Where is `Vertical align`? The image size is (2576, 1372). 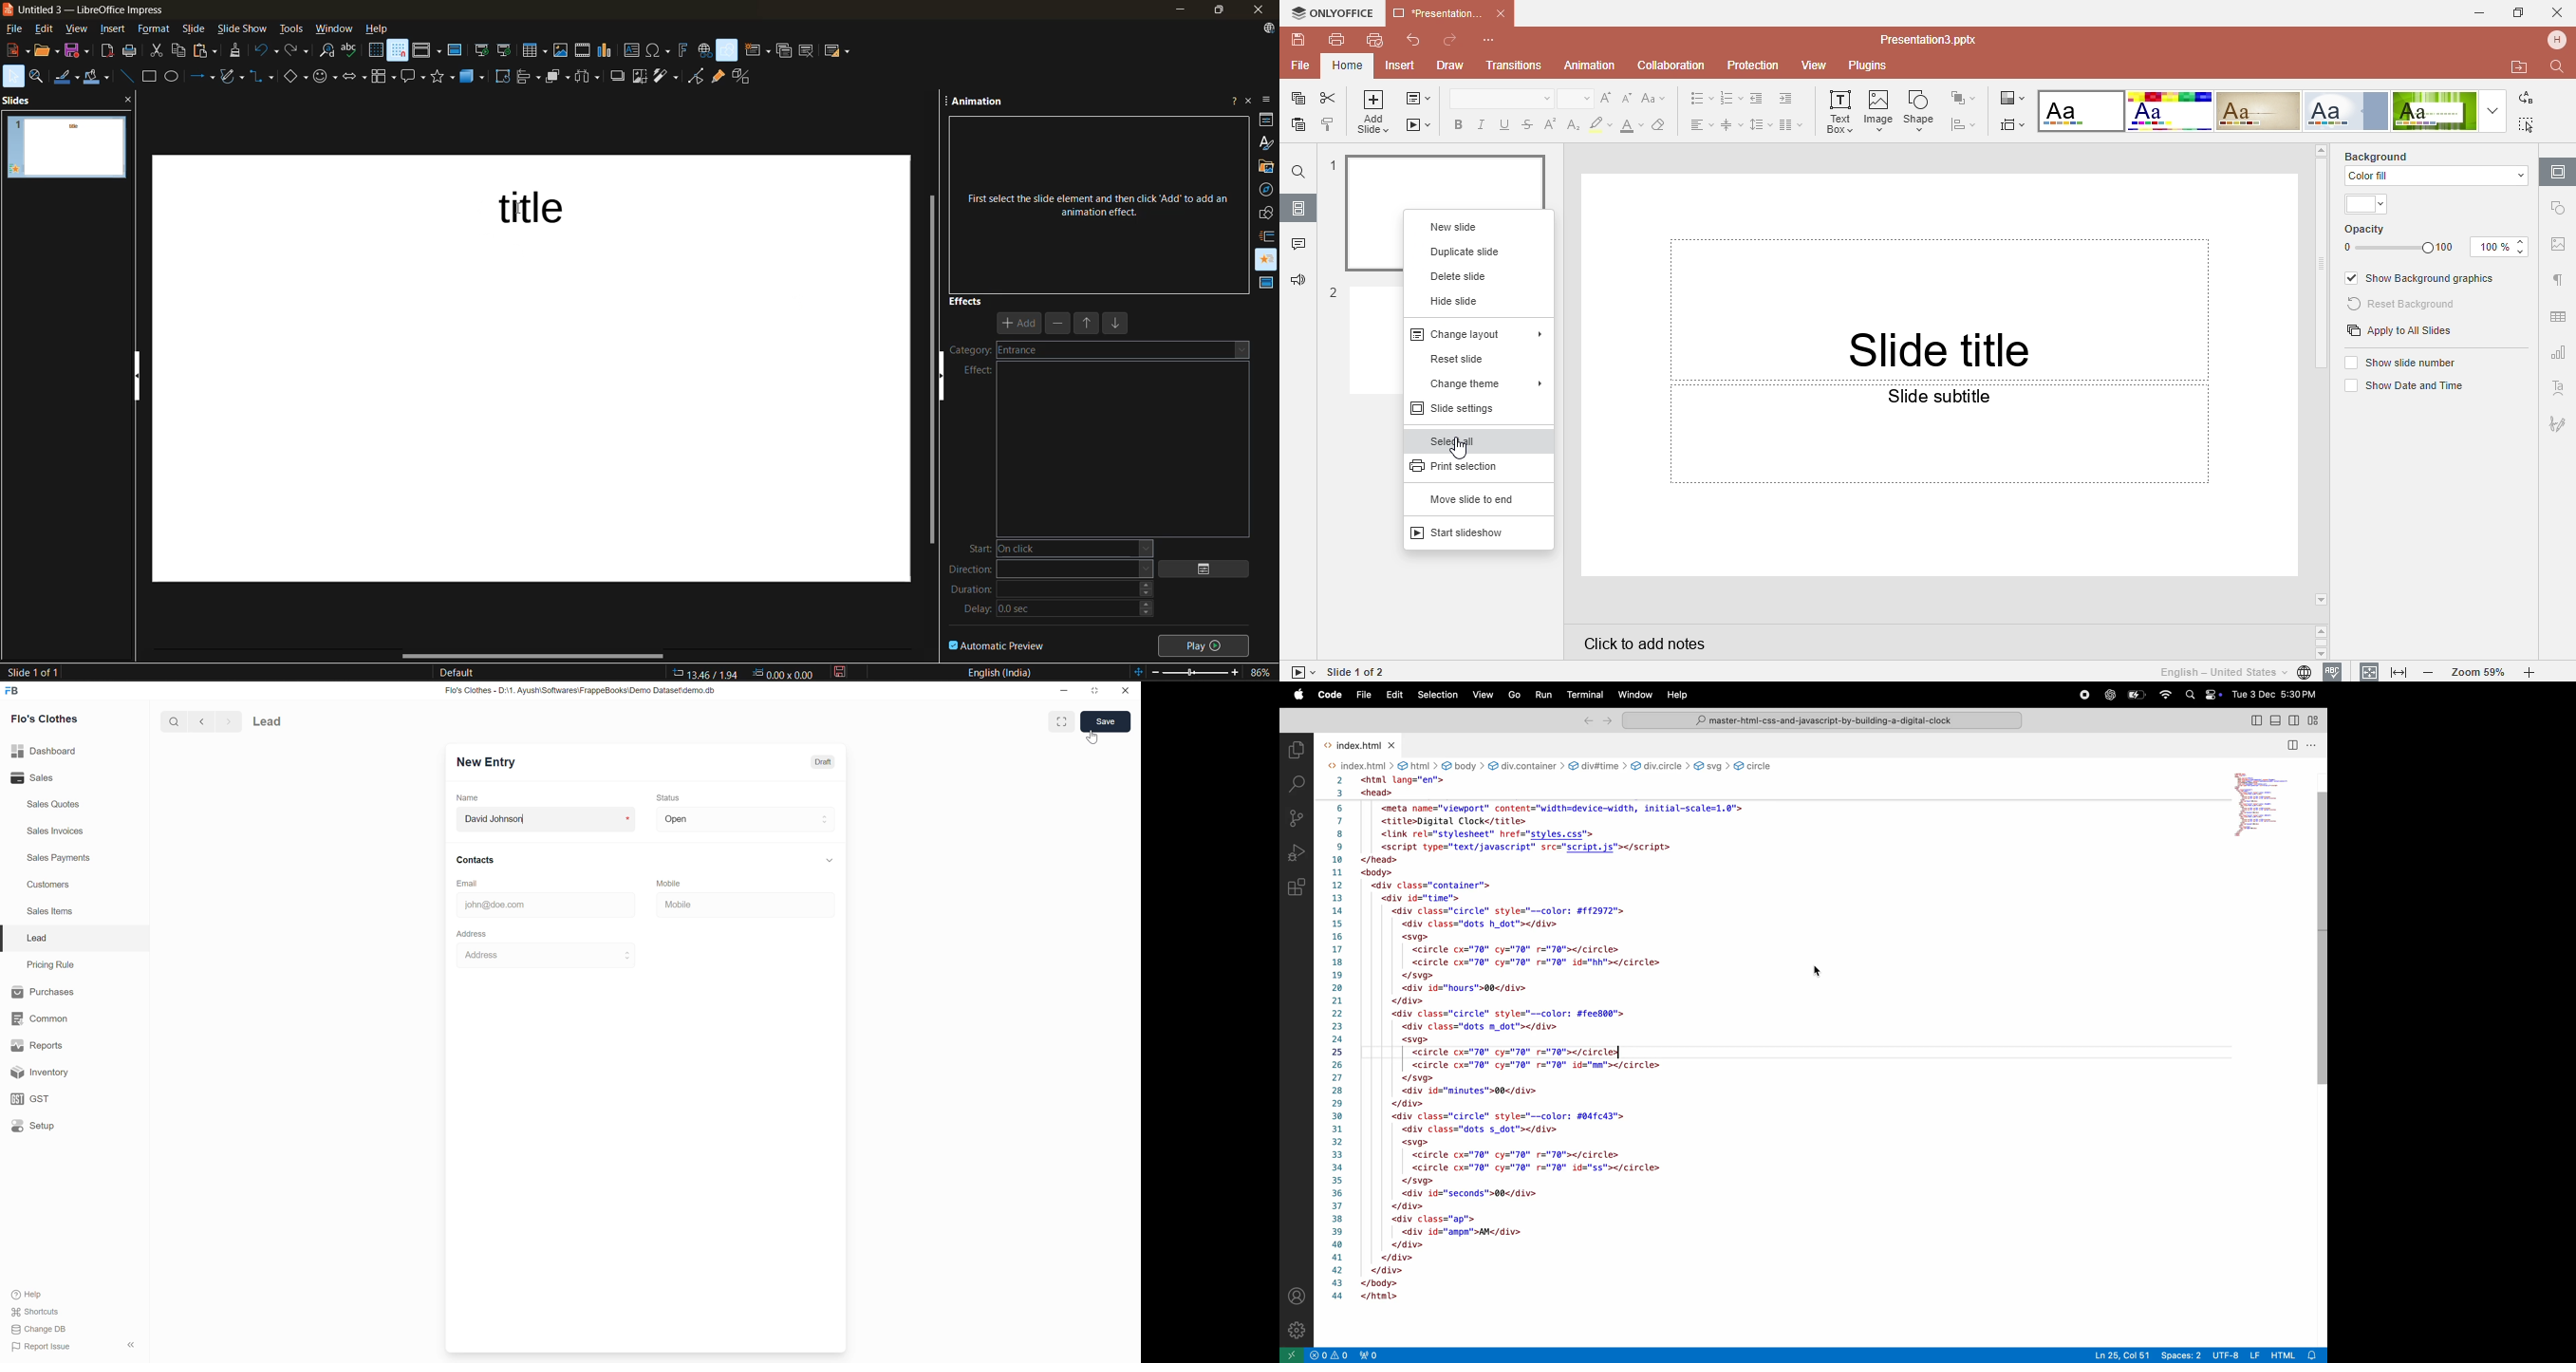
Vertical align is located at coordinates (1732, 124).